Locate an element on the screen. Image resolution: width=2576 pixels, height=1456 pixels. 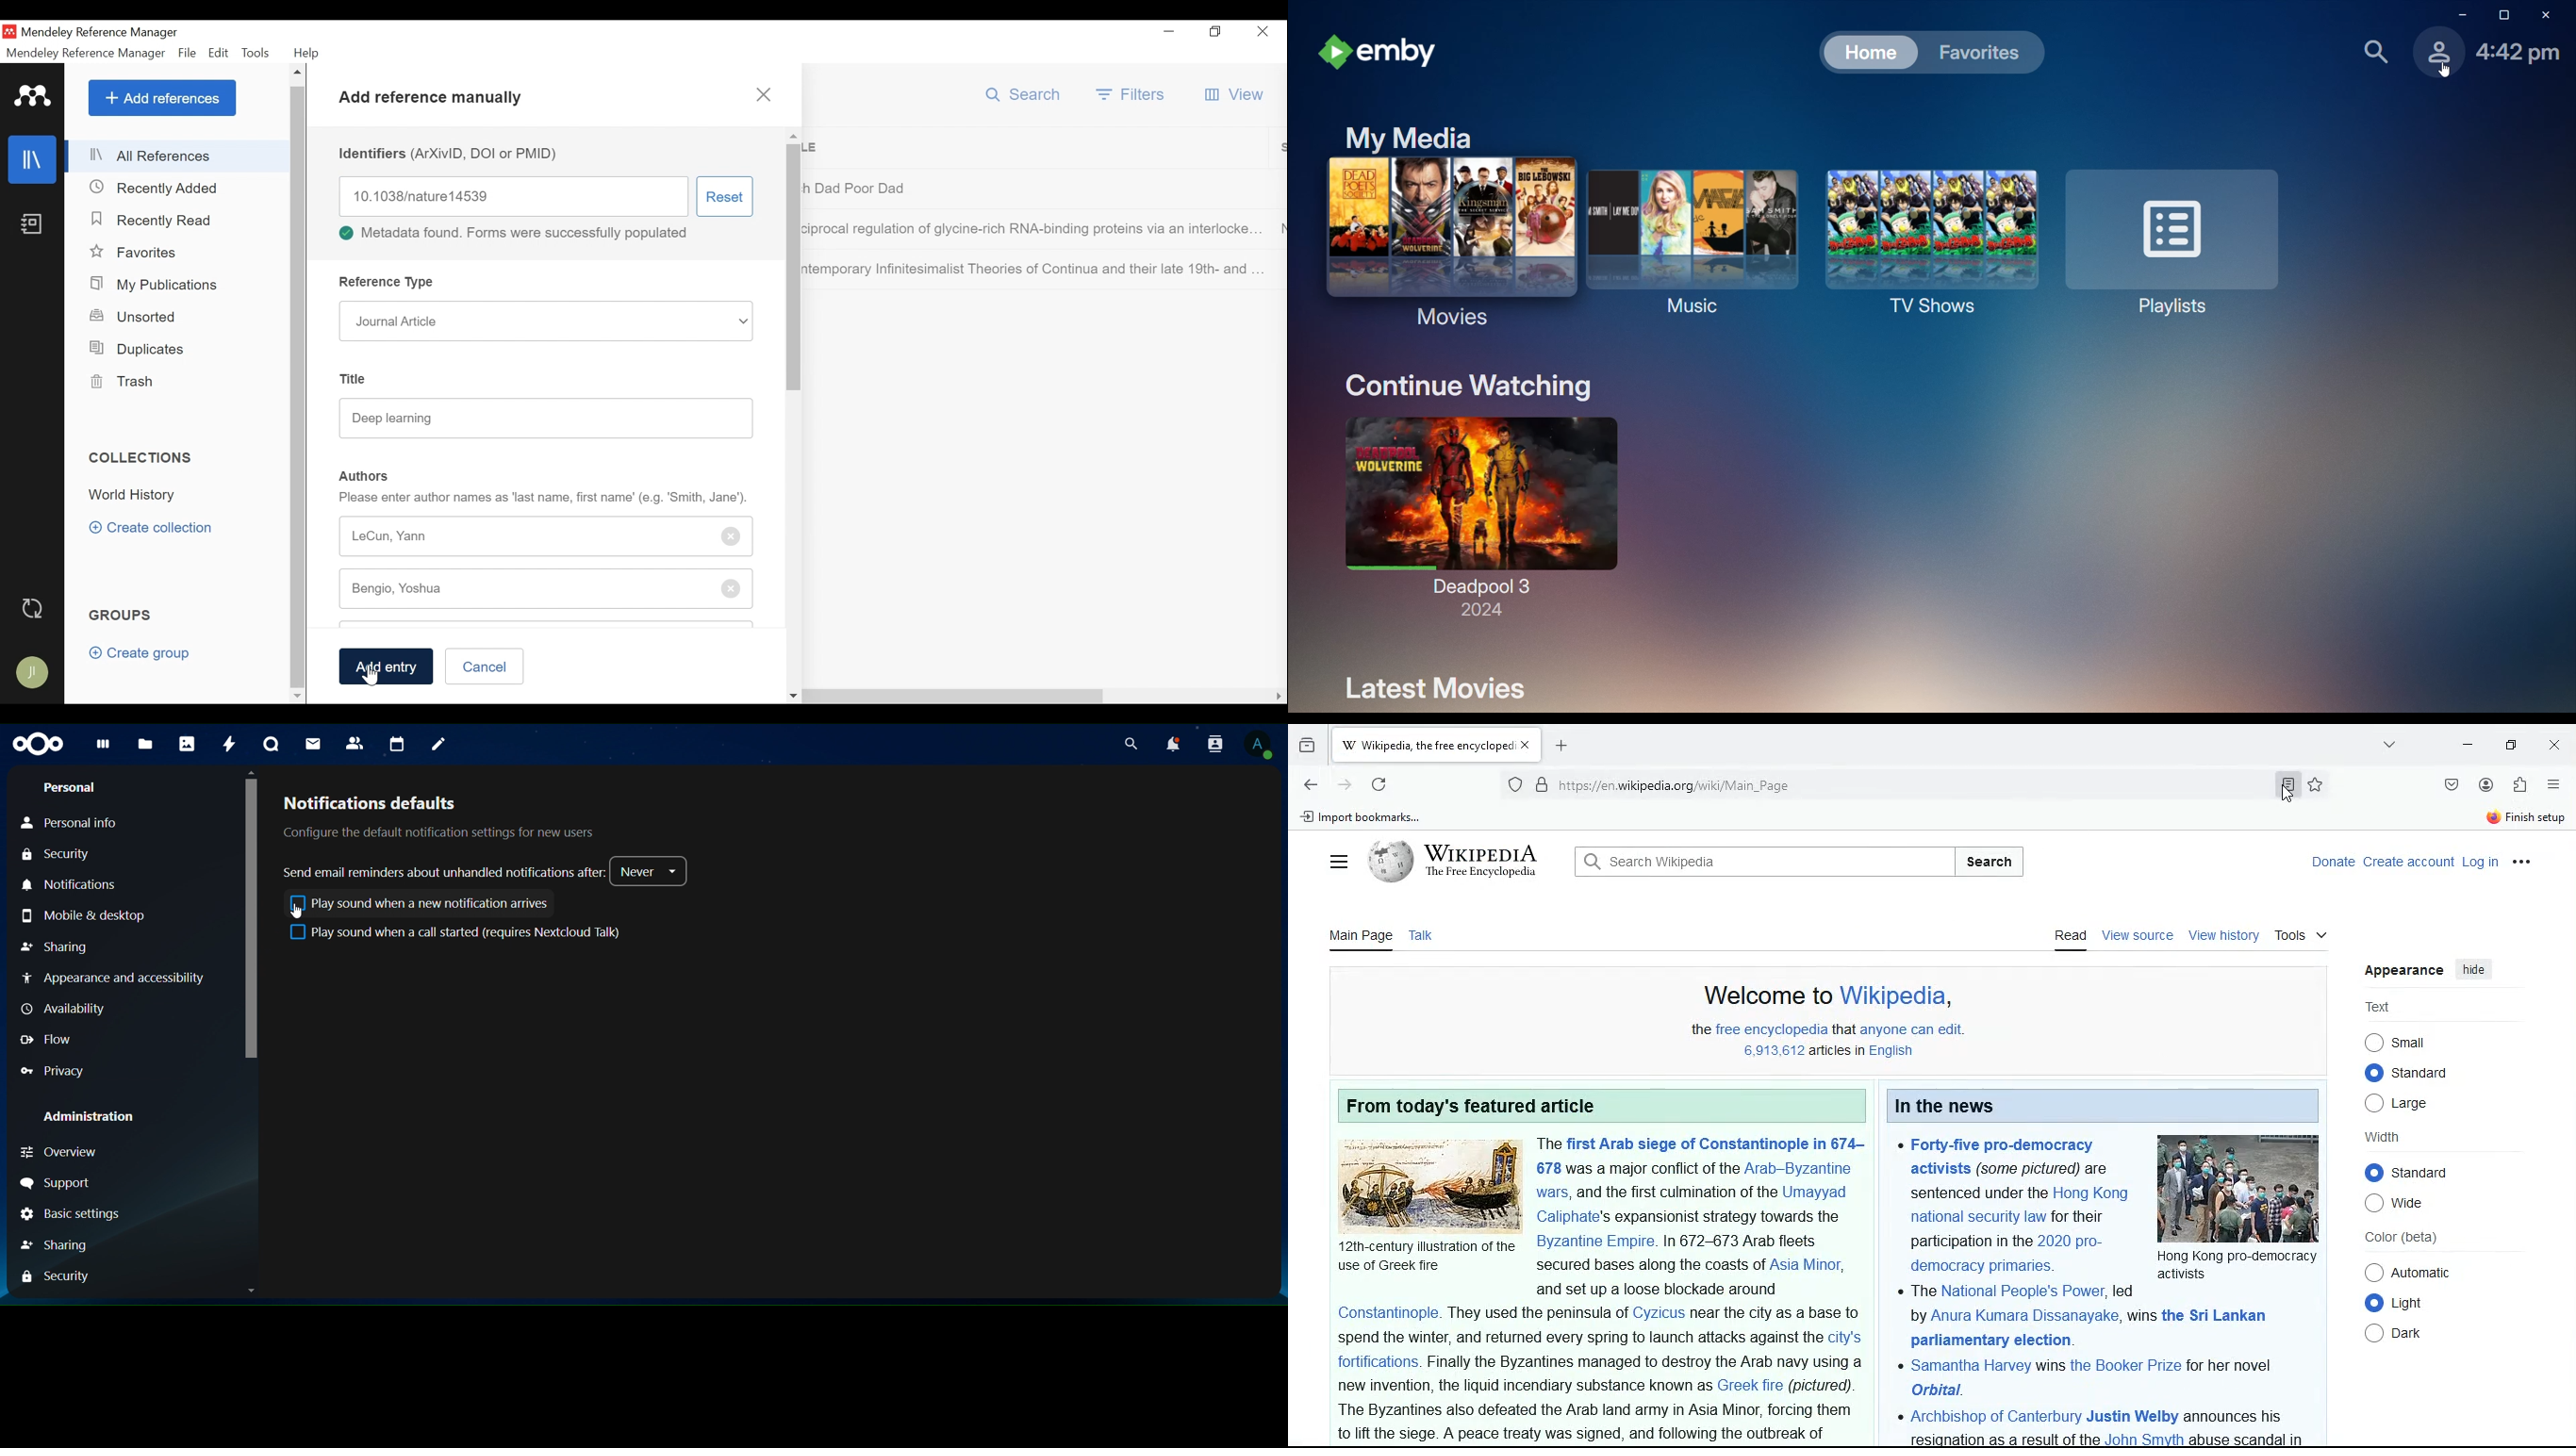
Create Collection is located at coordinates (151, 528).